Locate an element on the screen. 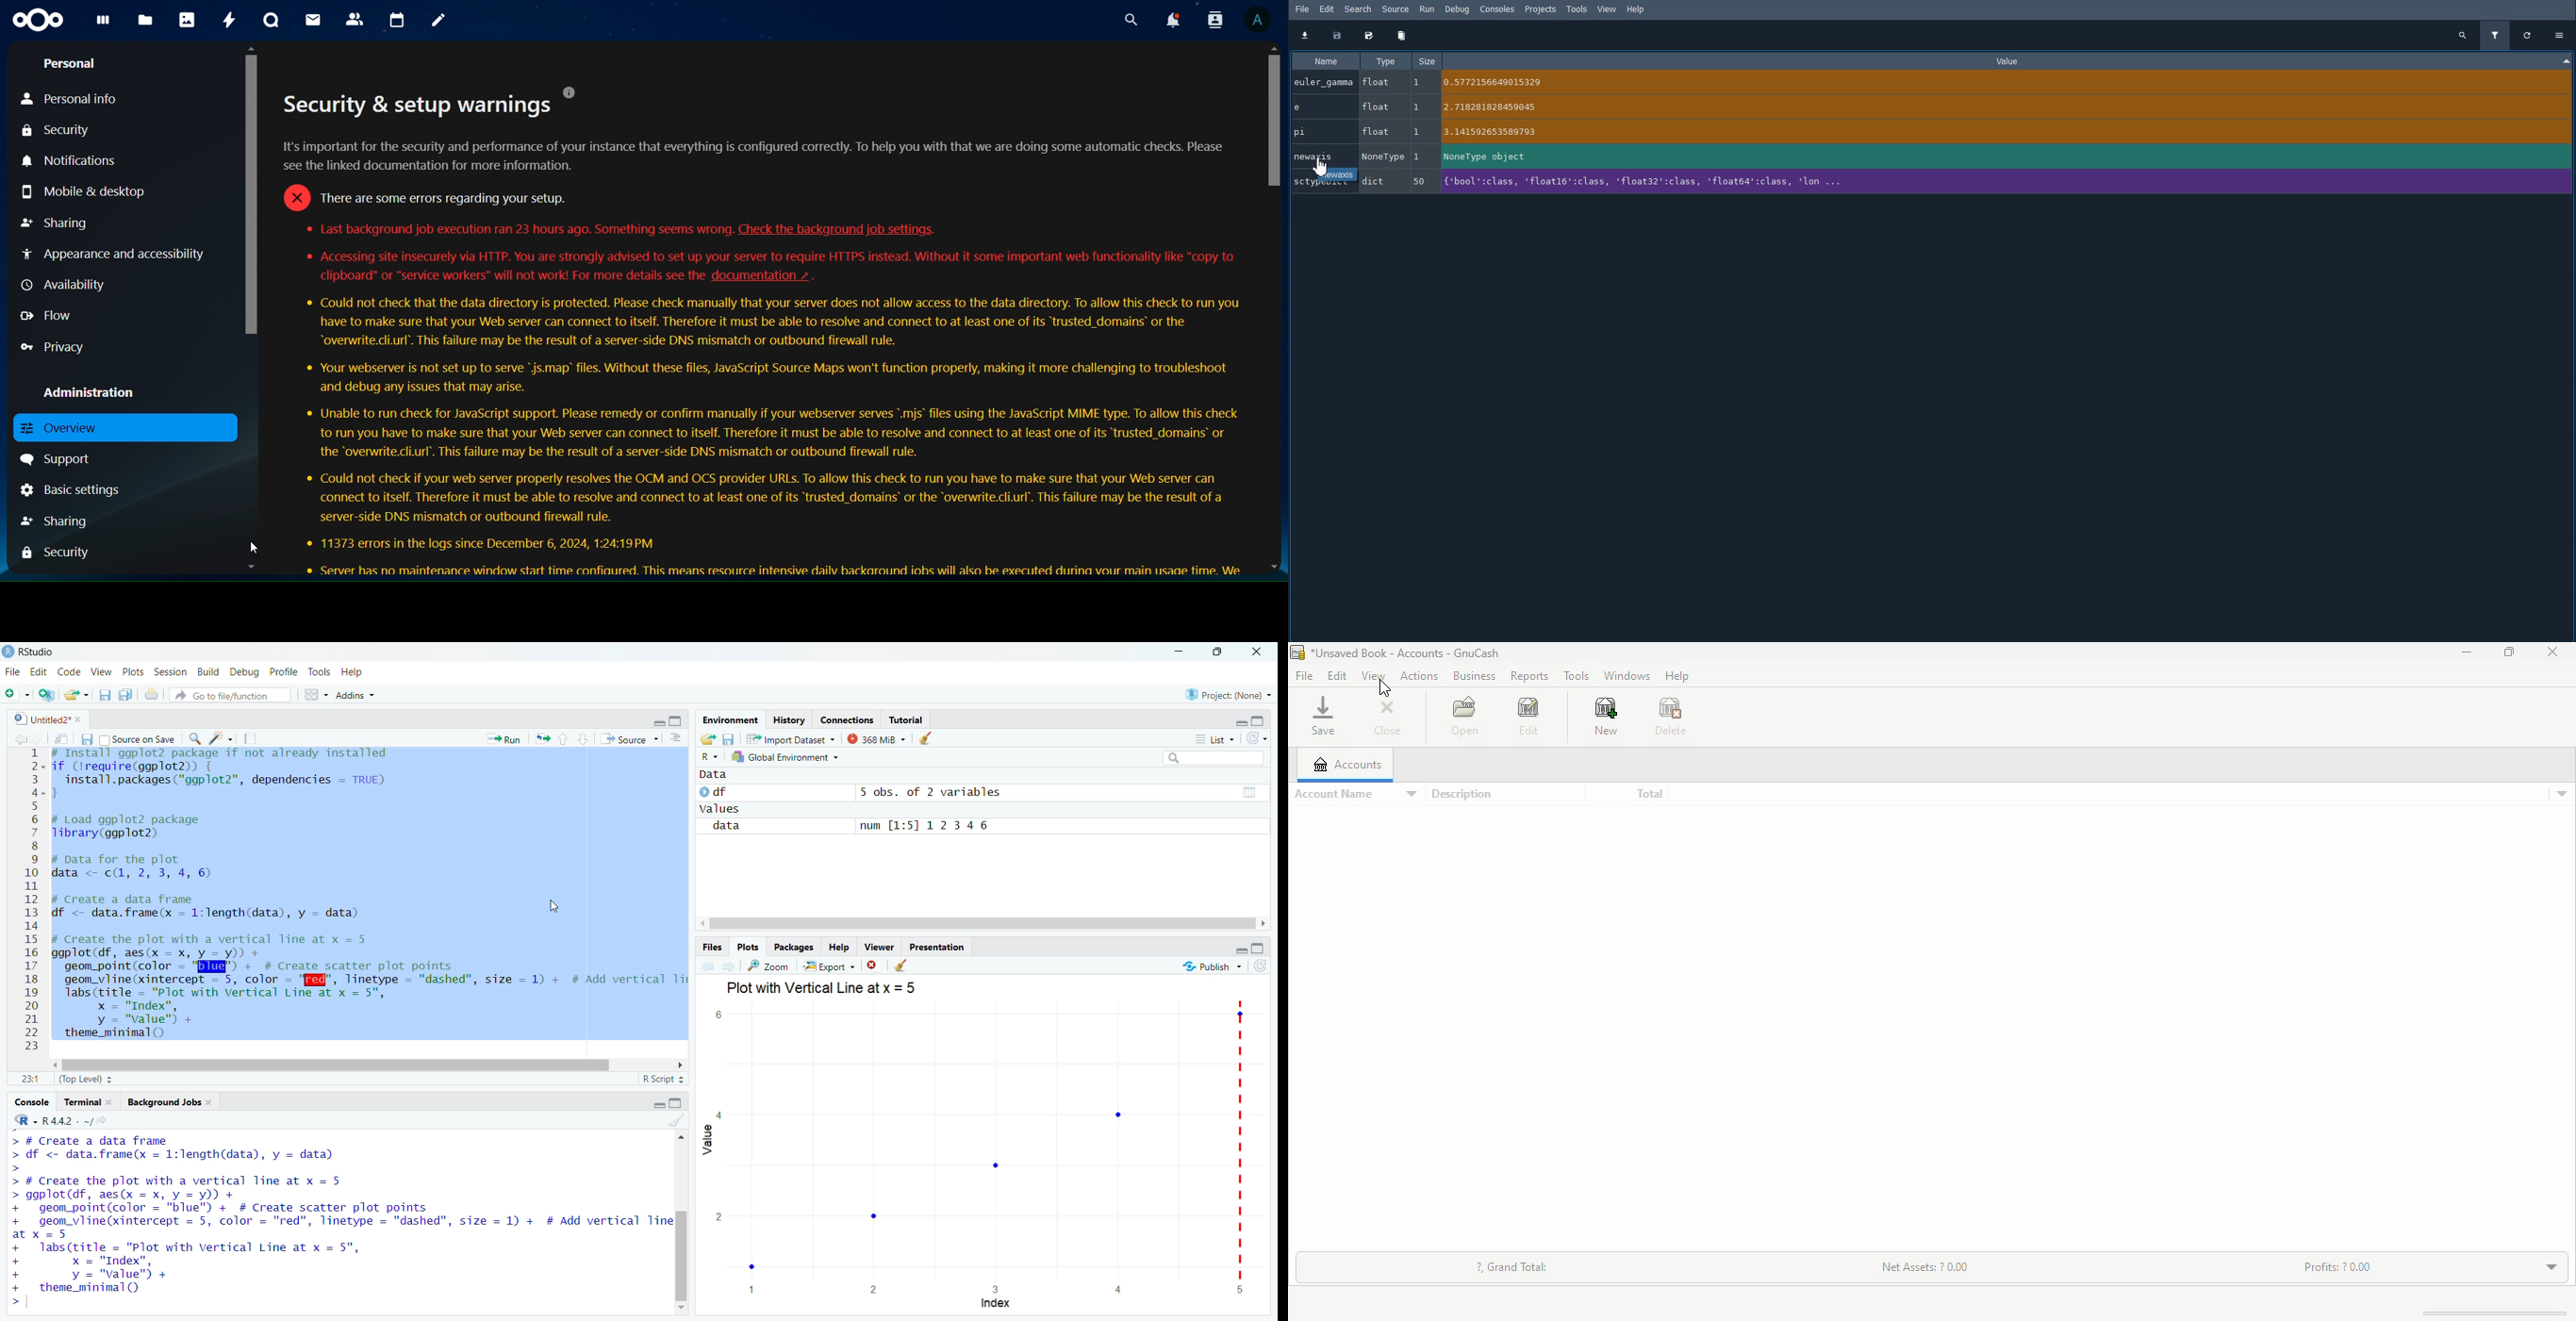 The image size is (2576, 1344). account name is located at coordinates (1355, 794).